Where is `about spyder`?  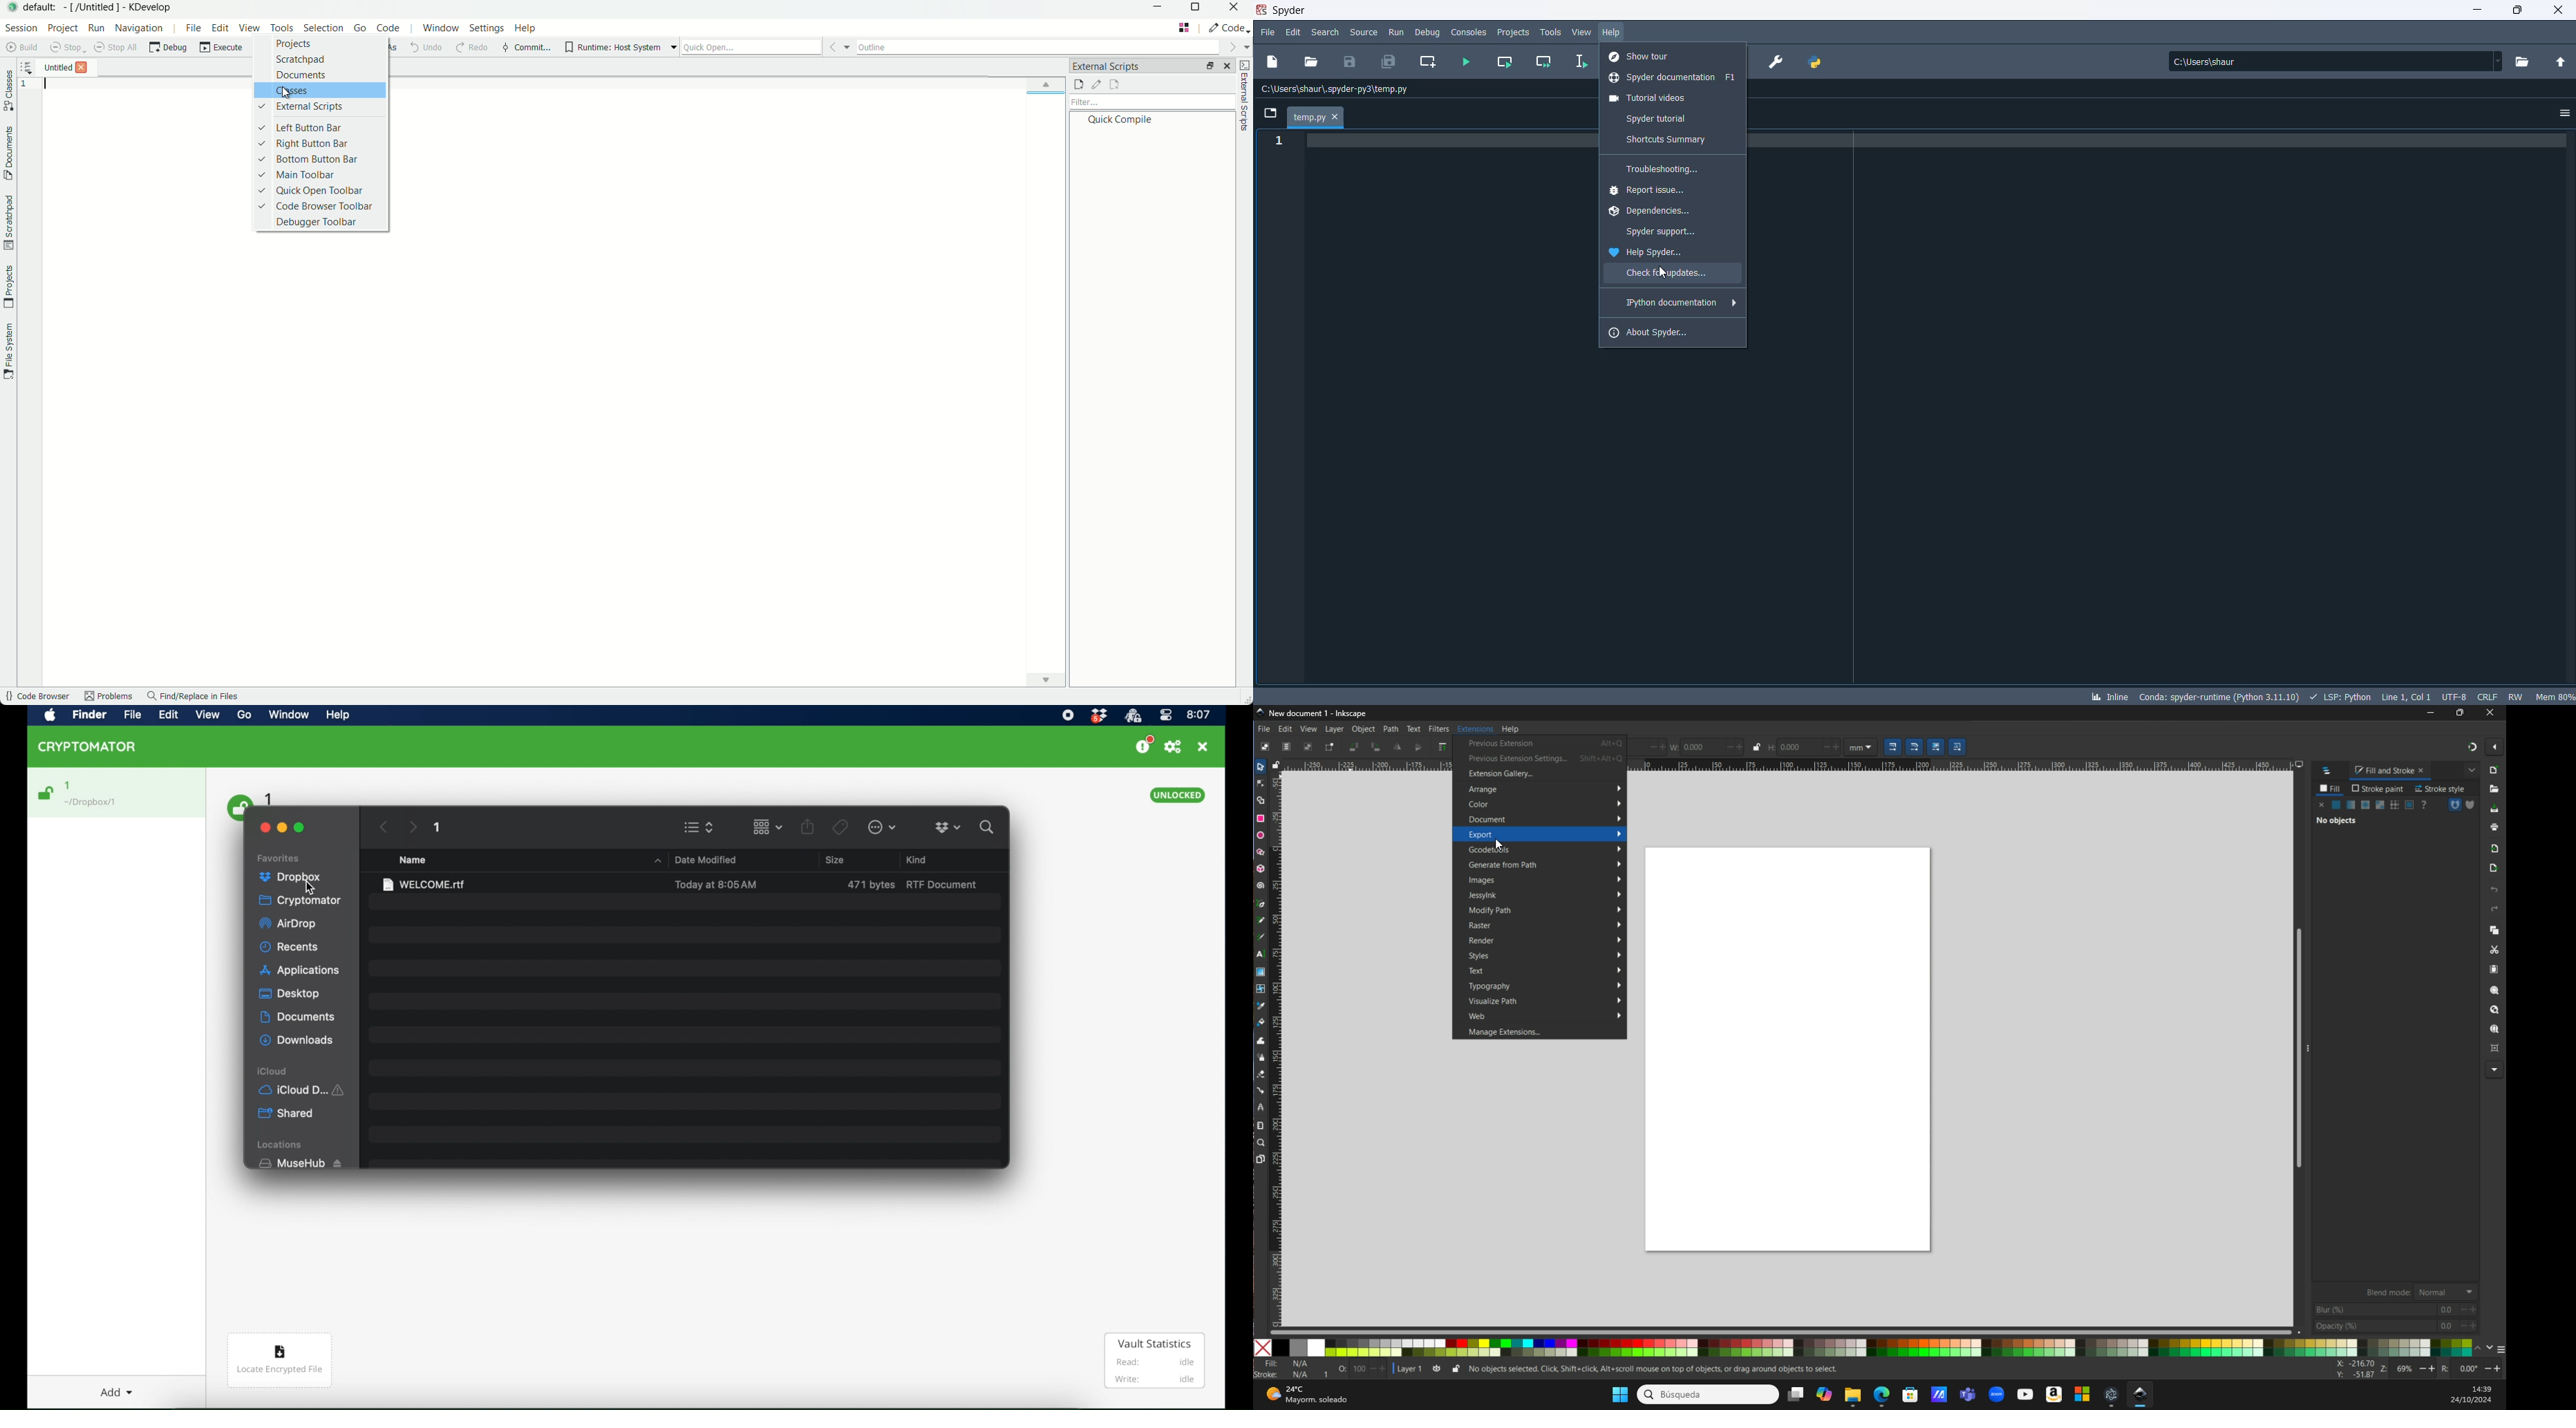 about spyder is located at coordinates (1672, 332).